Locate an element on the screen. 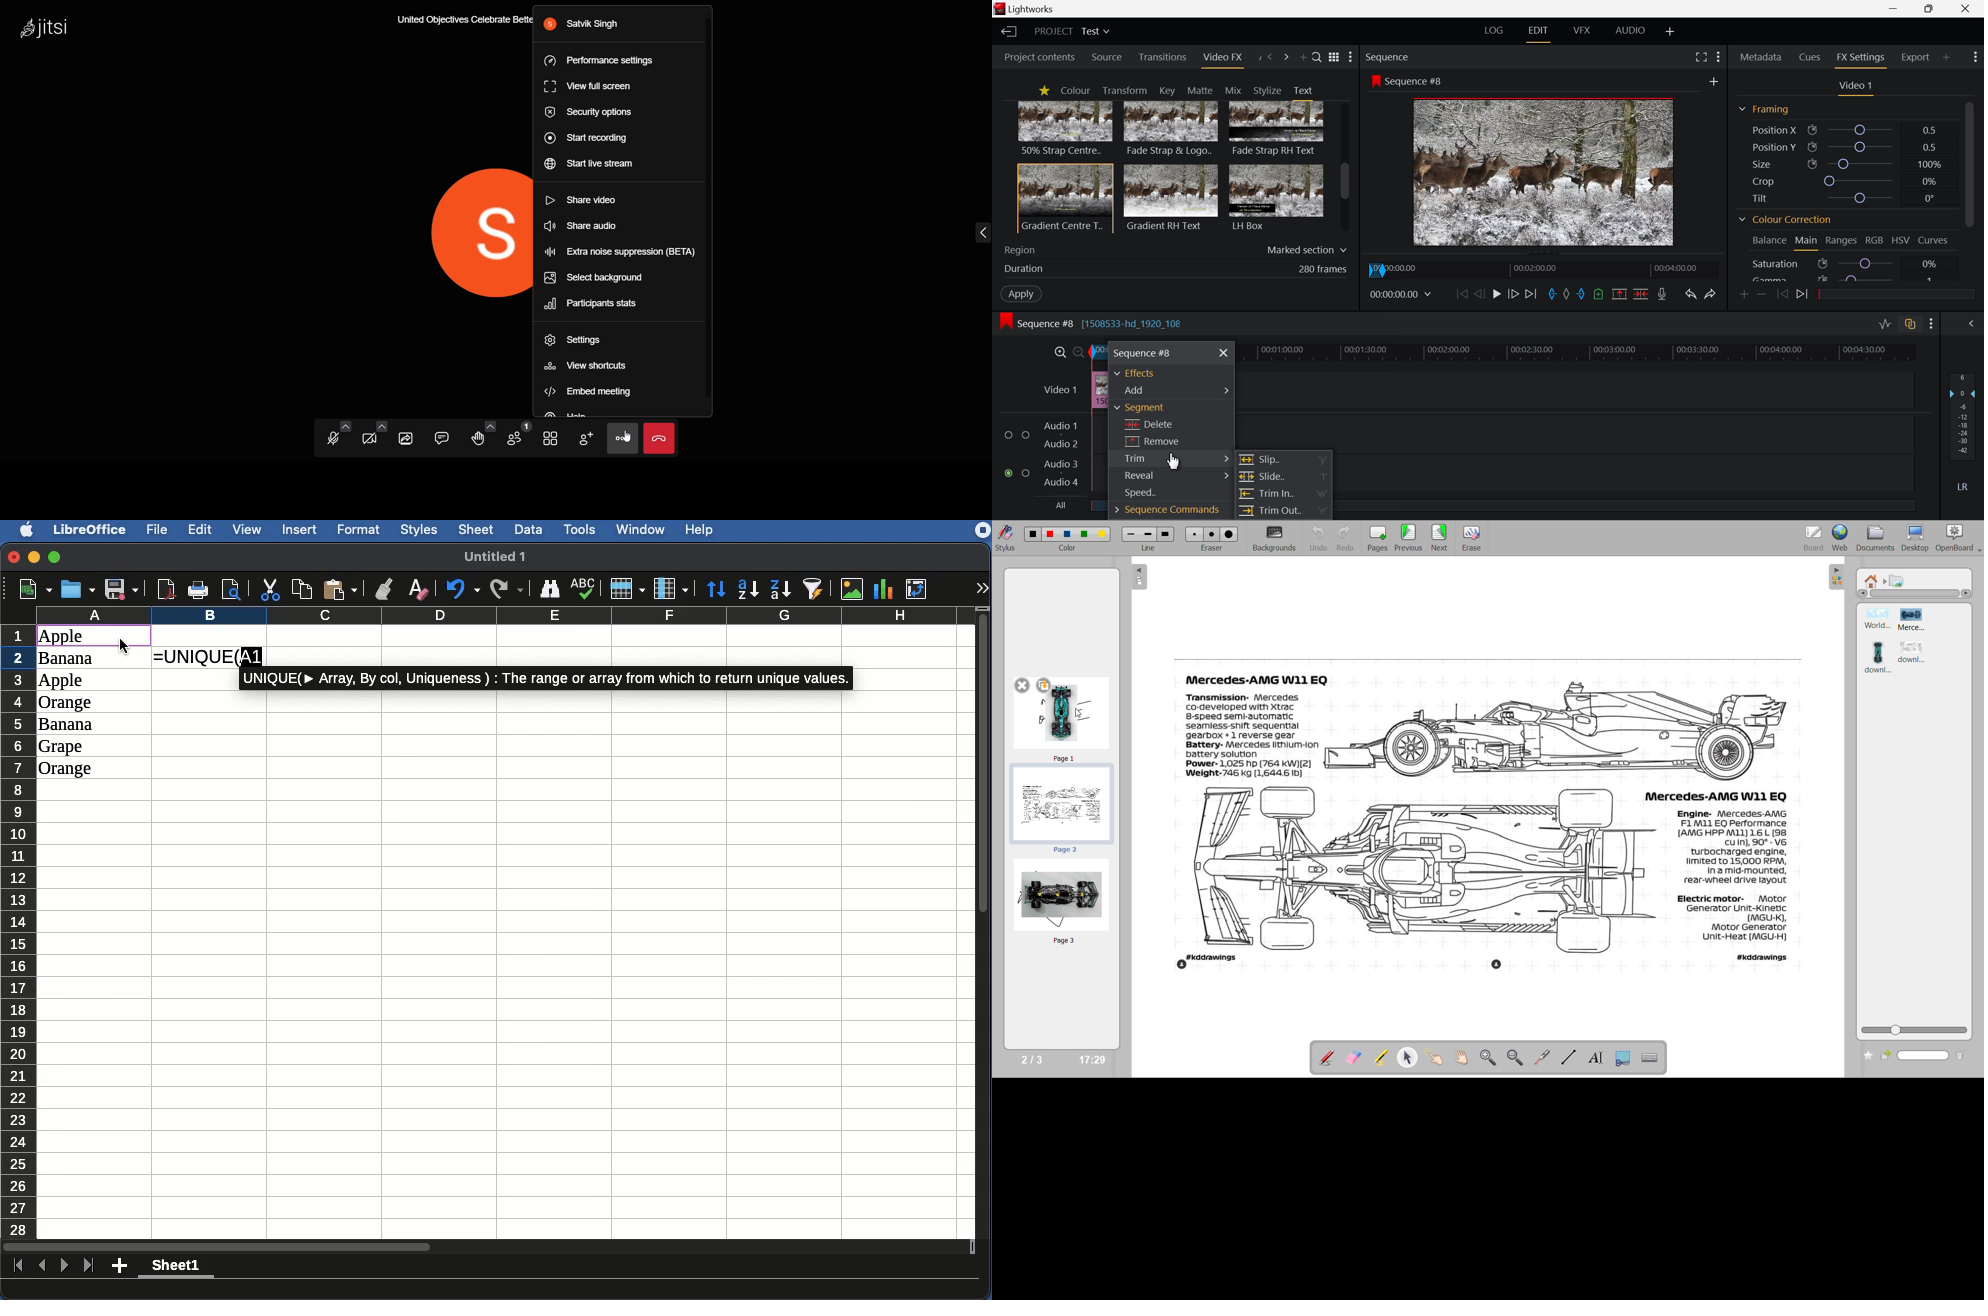 This screenshot has width=1988, height=1316. leave meeting is located at coordinates (661, 439).